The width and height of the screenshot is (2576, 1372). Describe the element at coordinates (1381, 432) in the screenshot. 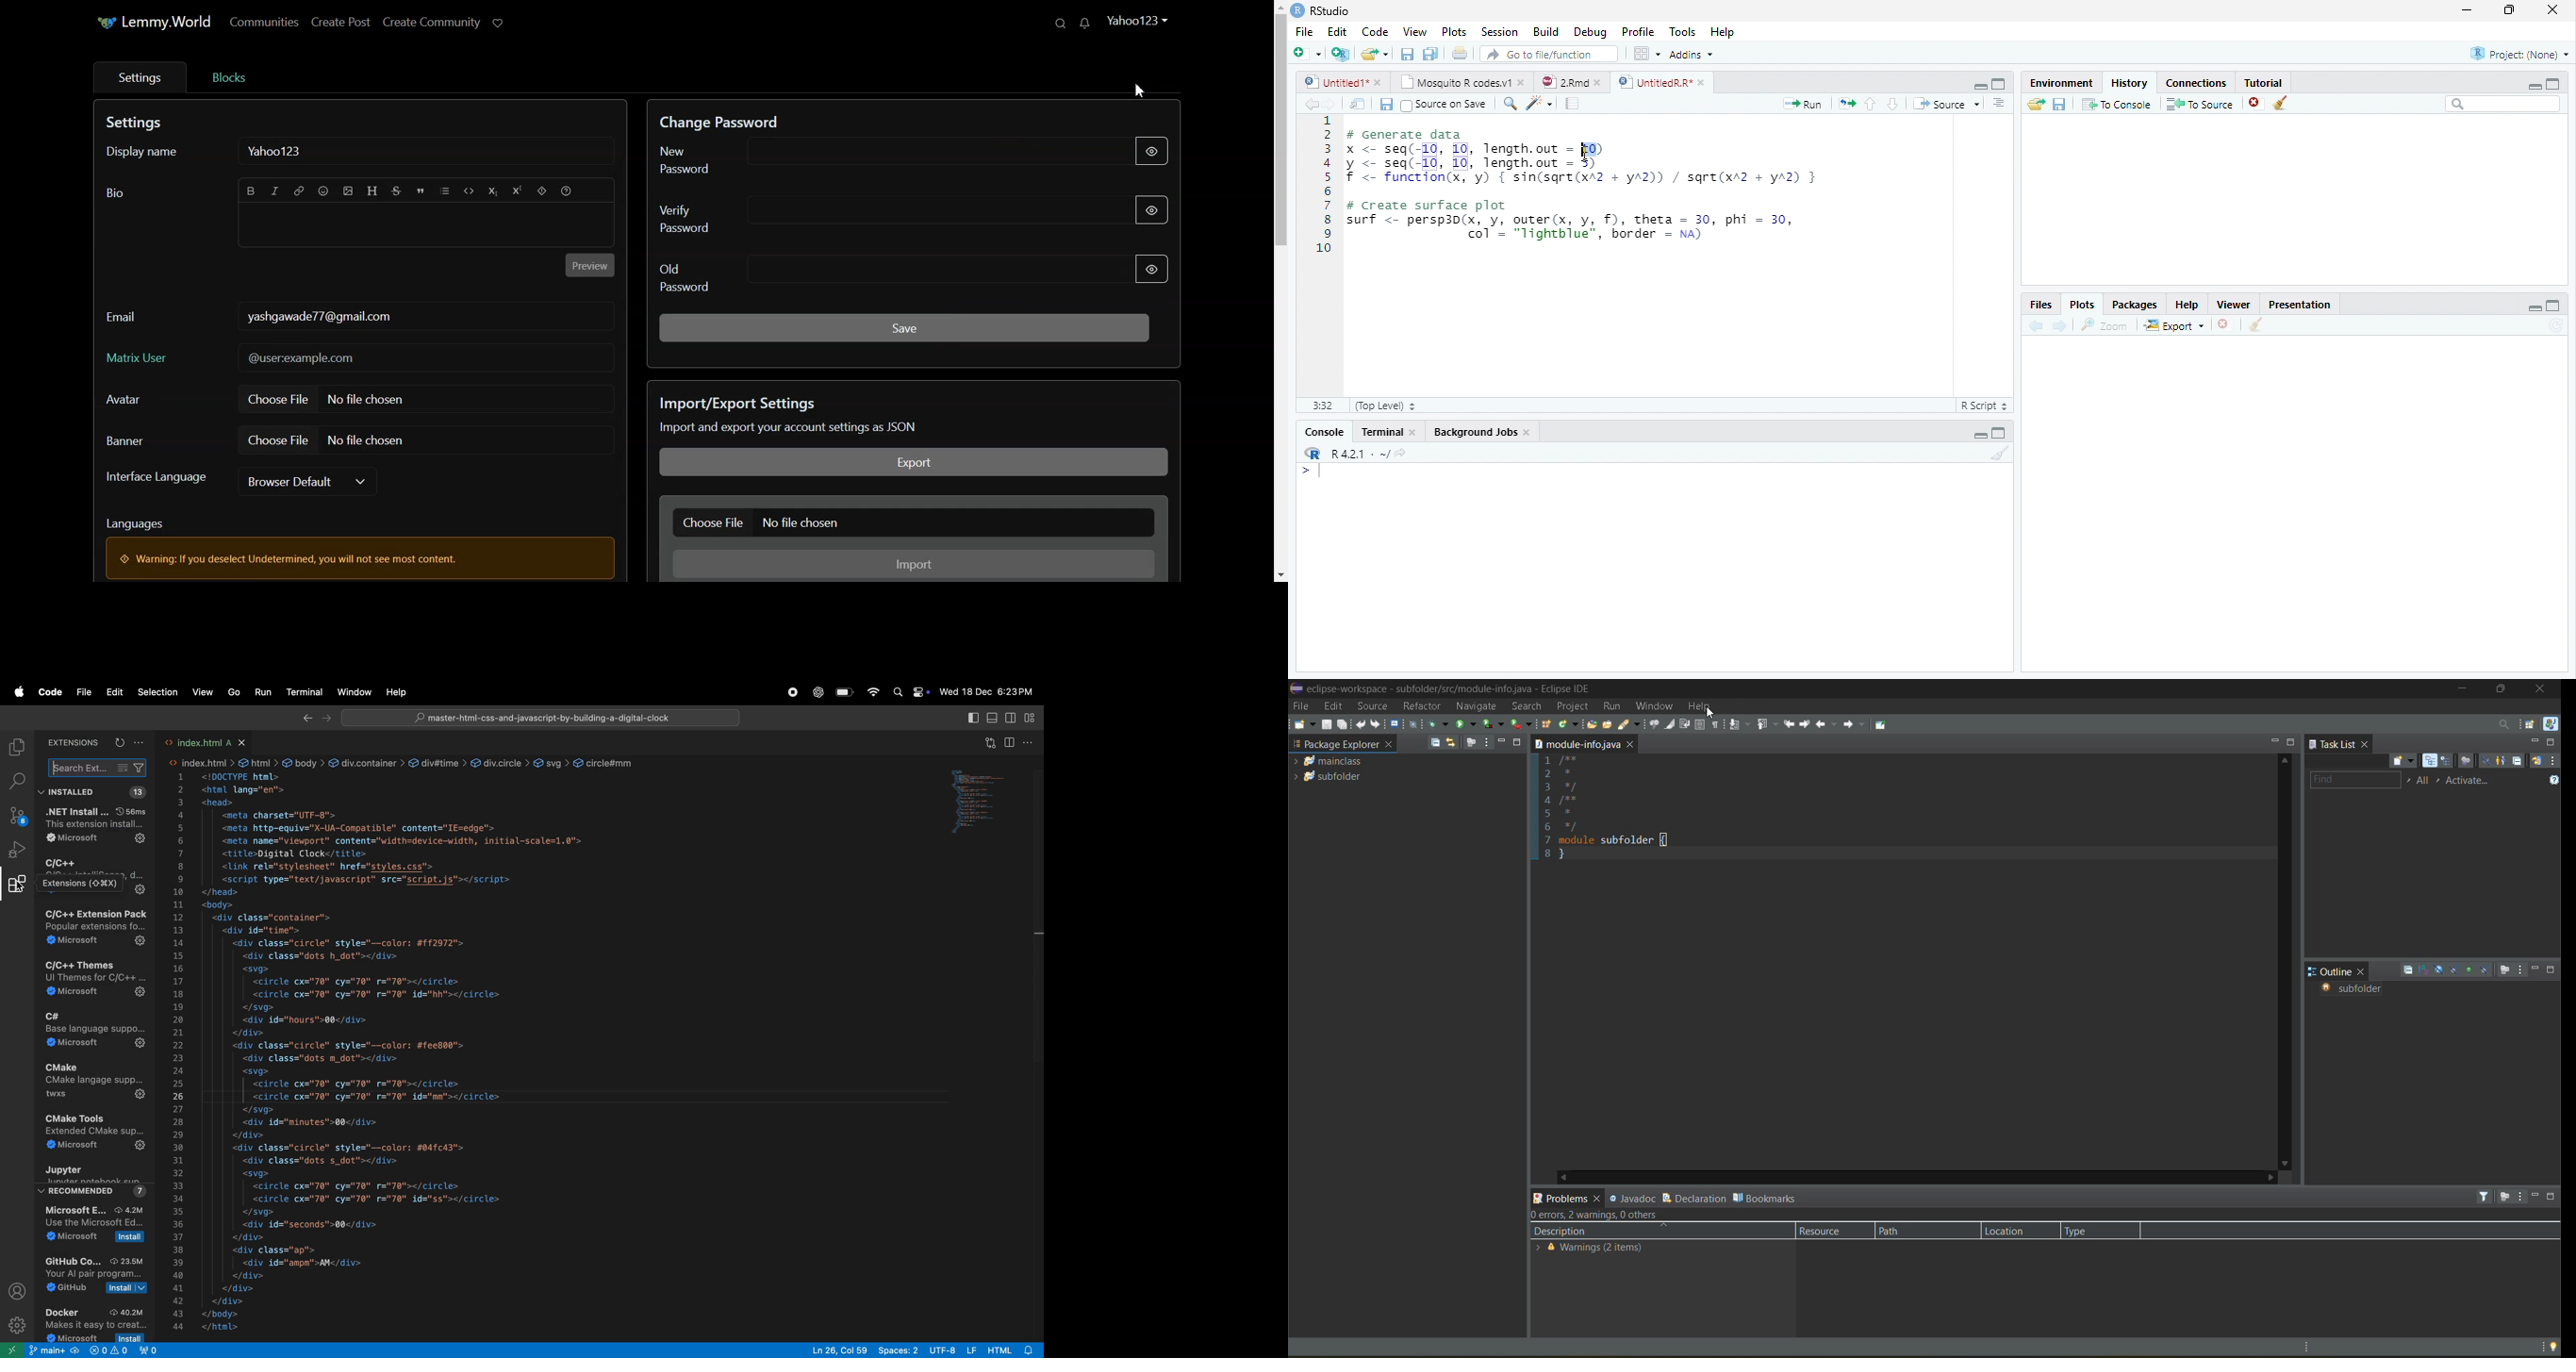

I see `Terminal` at that location.